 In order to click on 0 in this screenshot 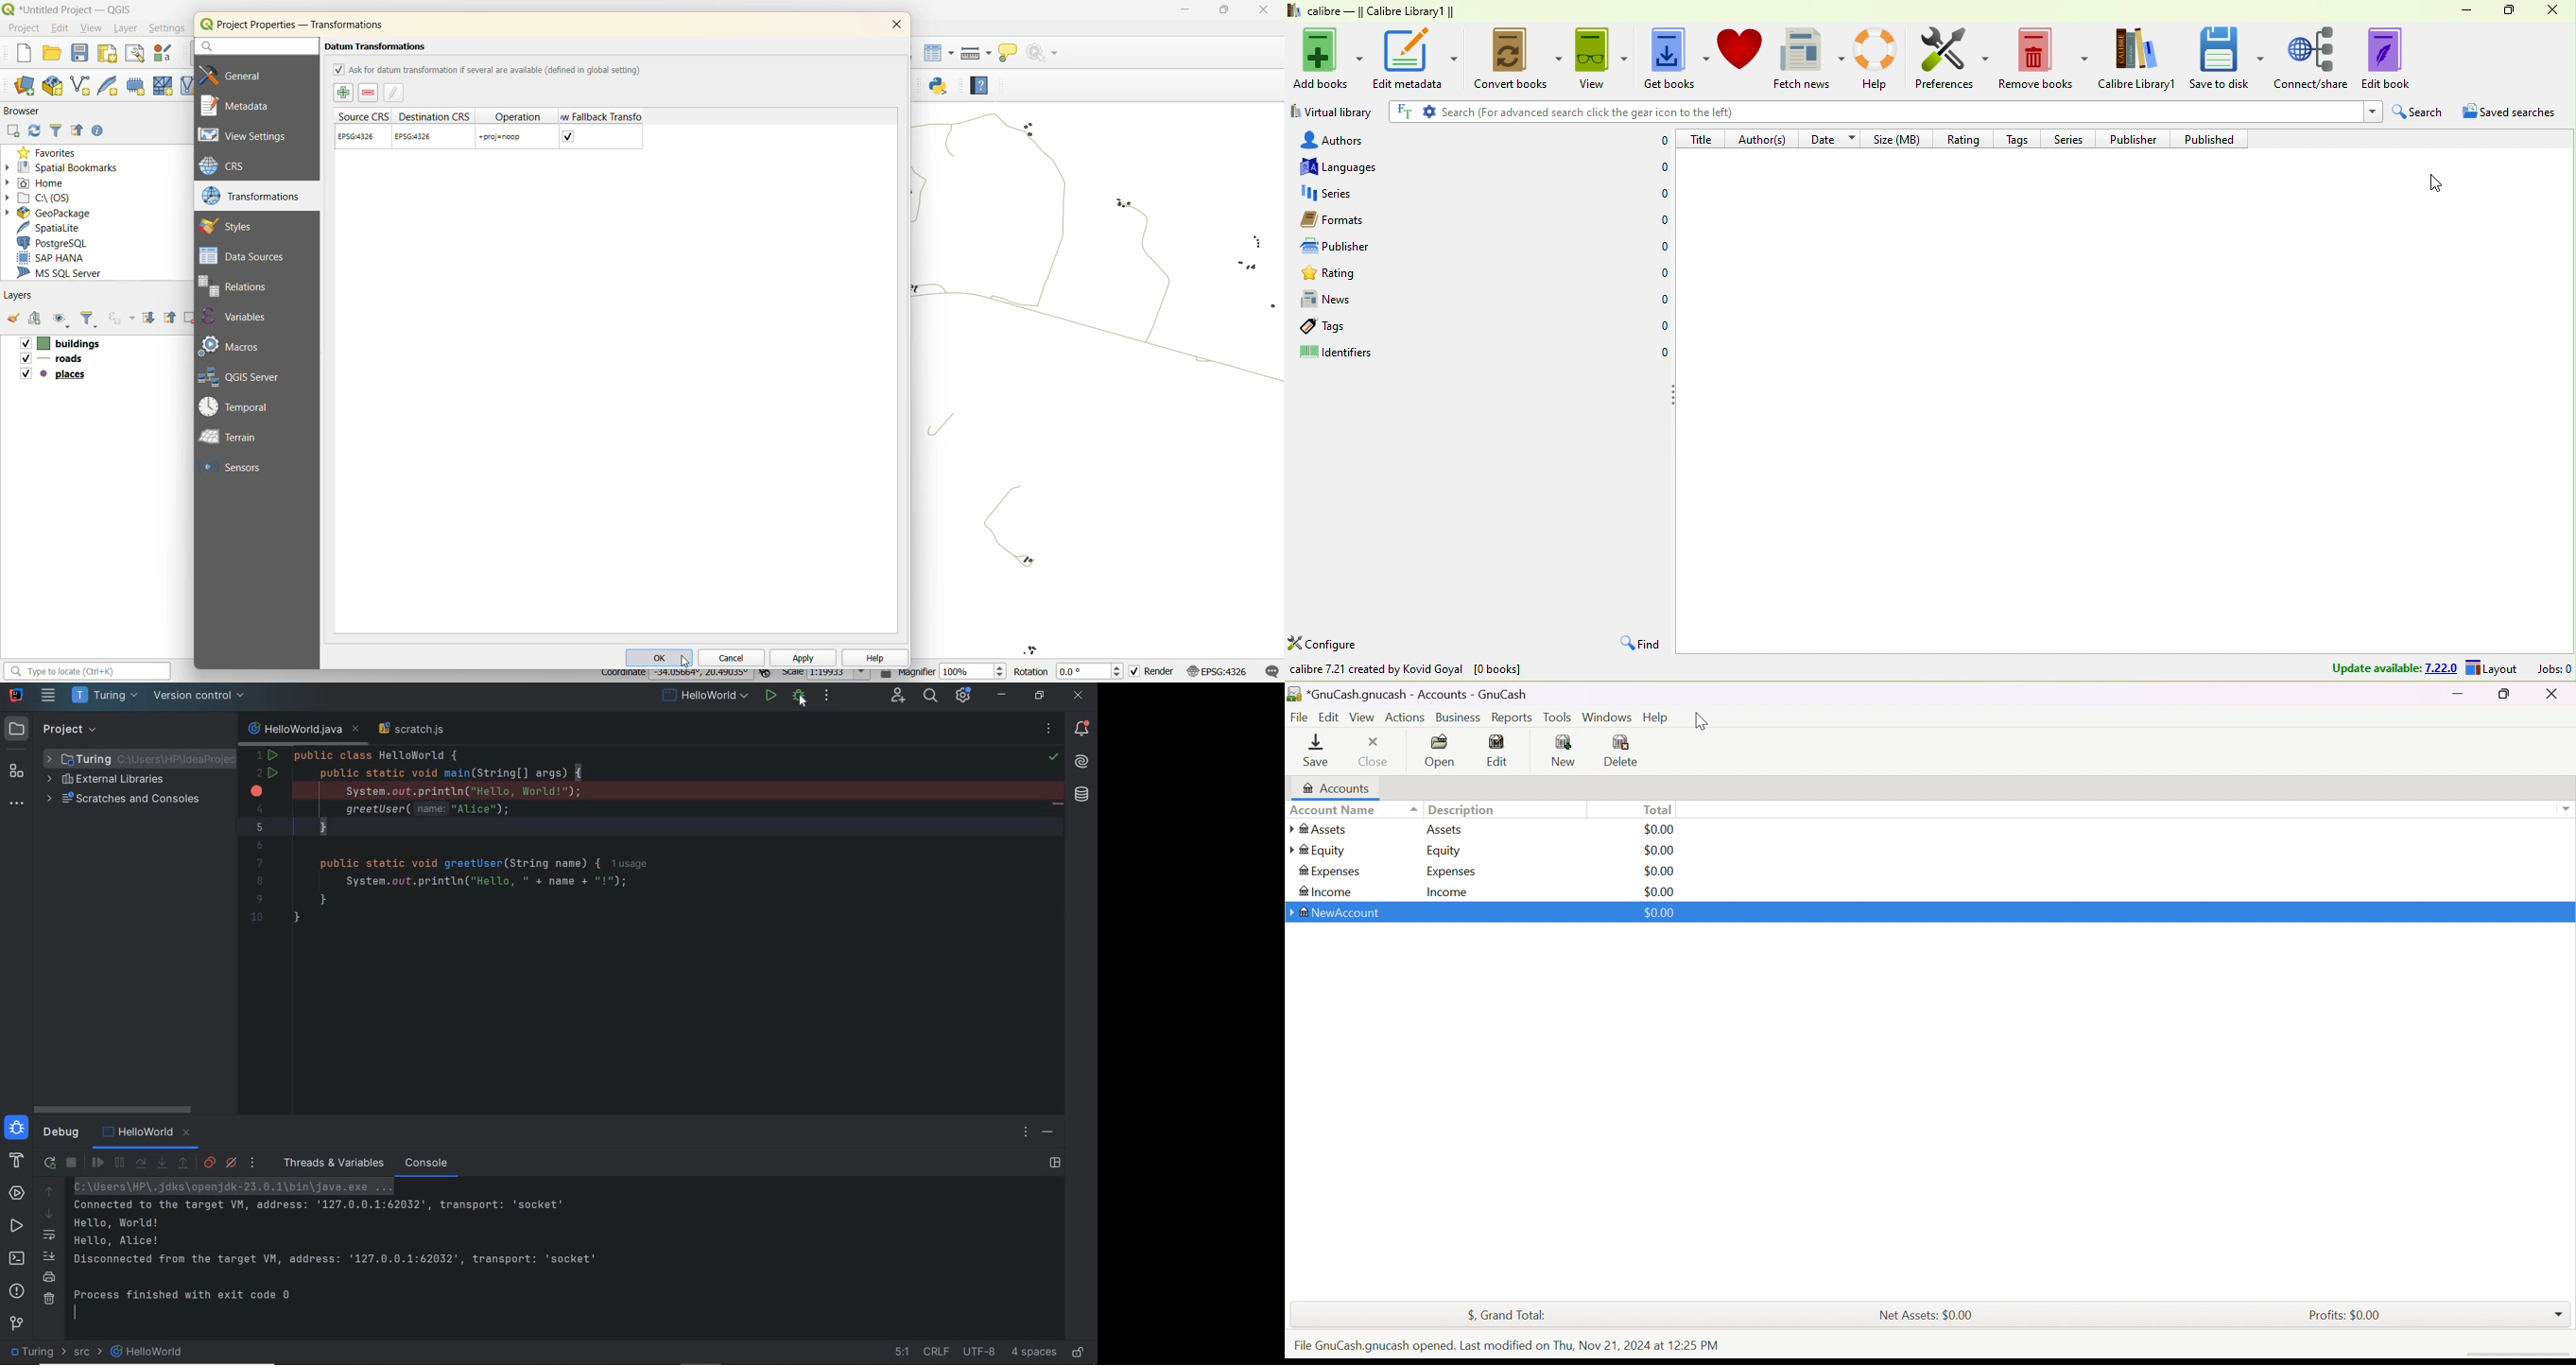, I will do `click(1653, 169)`.